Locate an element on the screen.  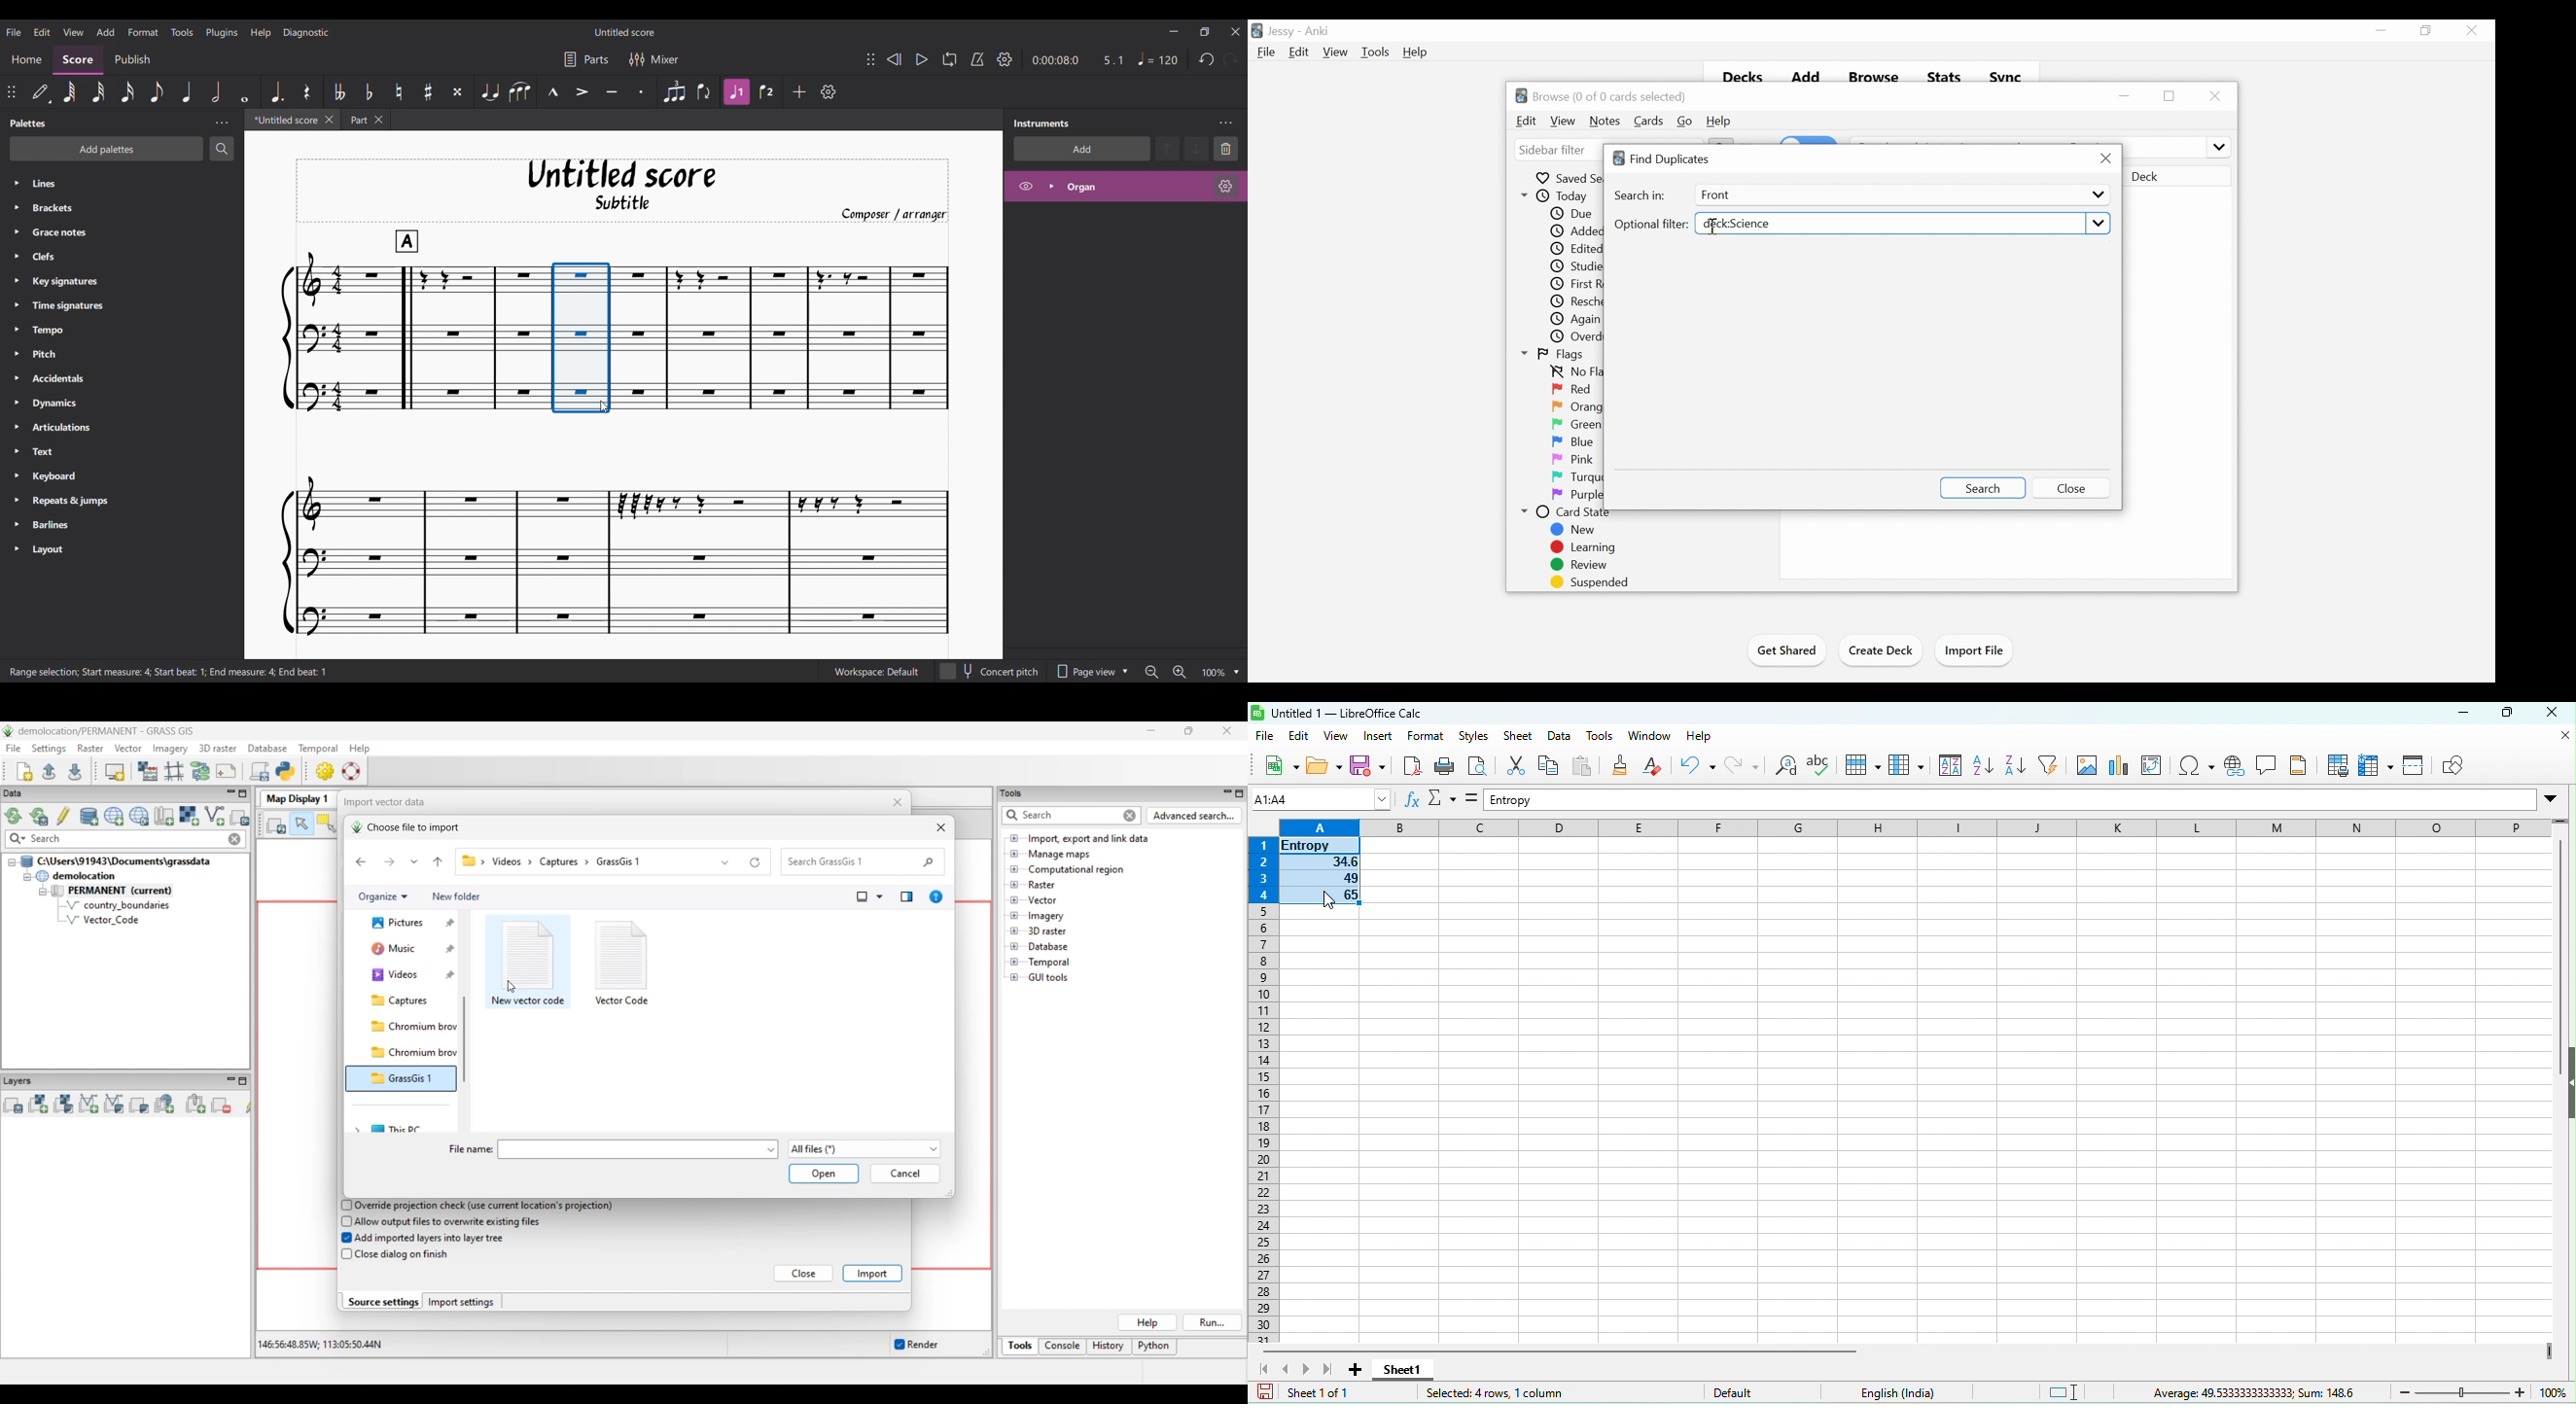
Go is located at coordinates (1685, 122).